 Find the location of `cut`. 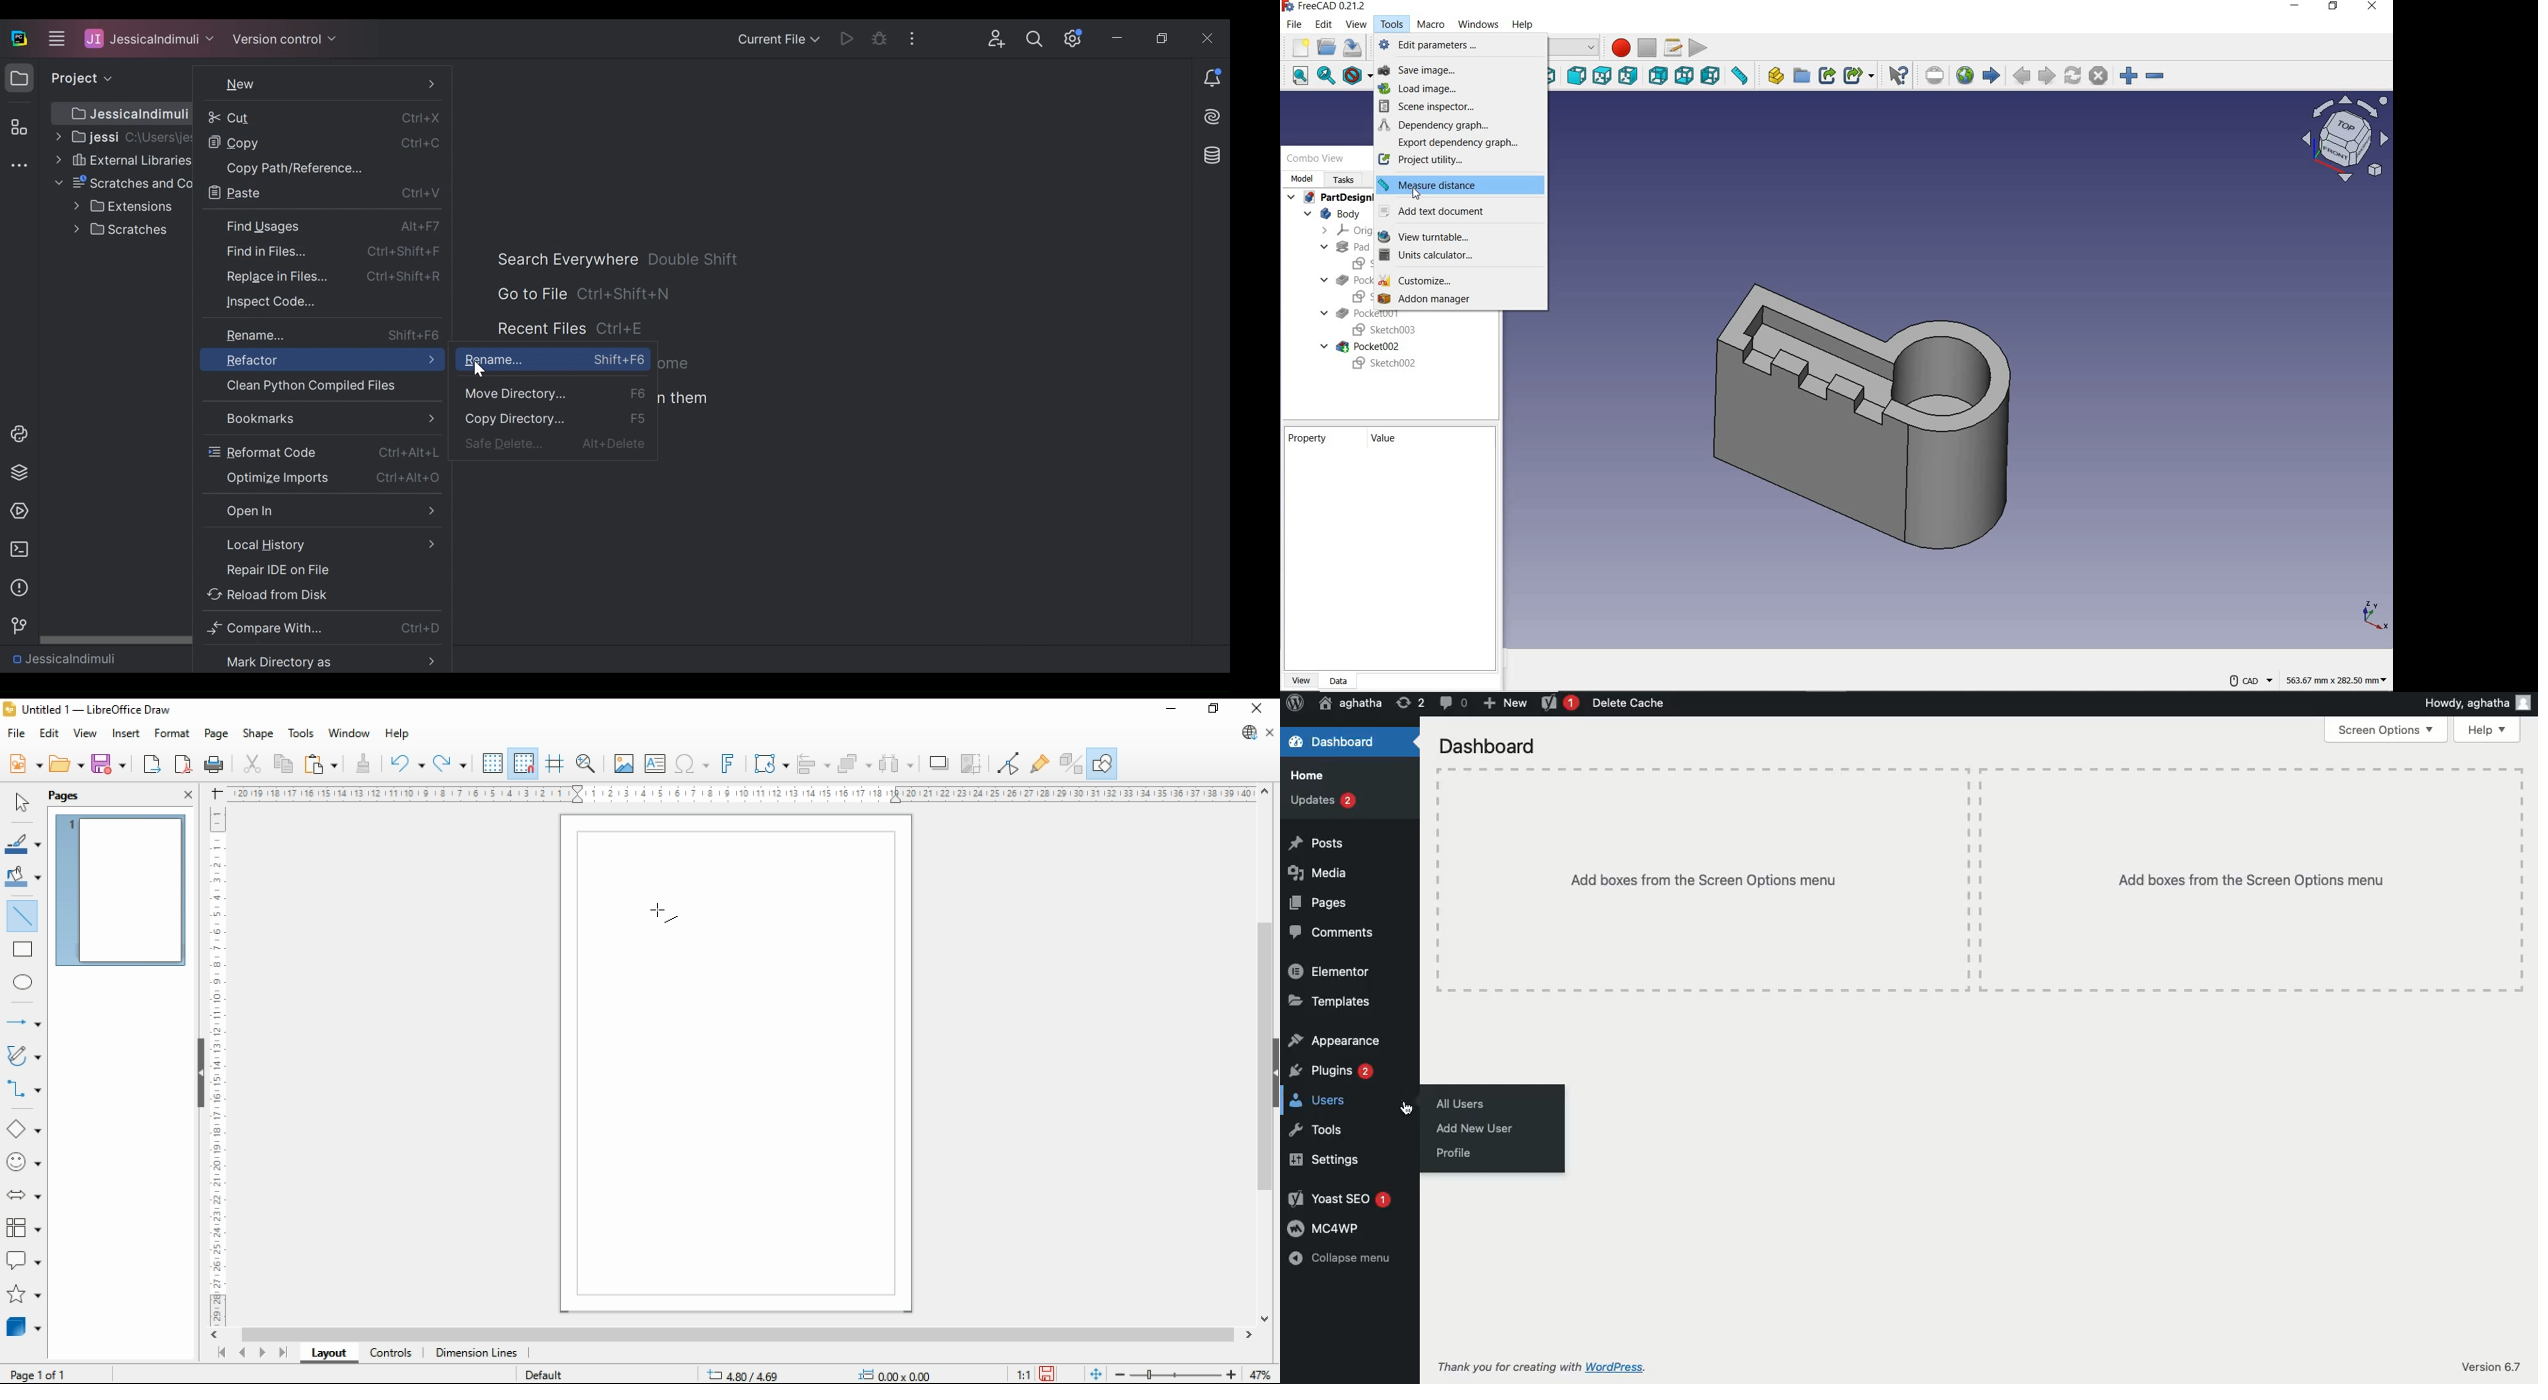

cut is located at coordinates (250, 764).